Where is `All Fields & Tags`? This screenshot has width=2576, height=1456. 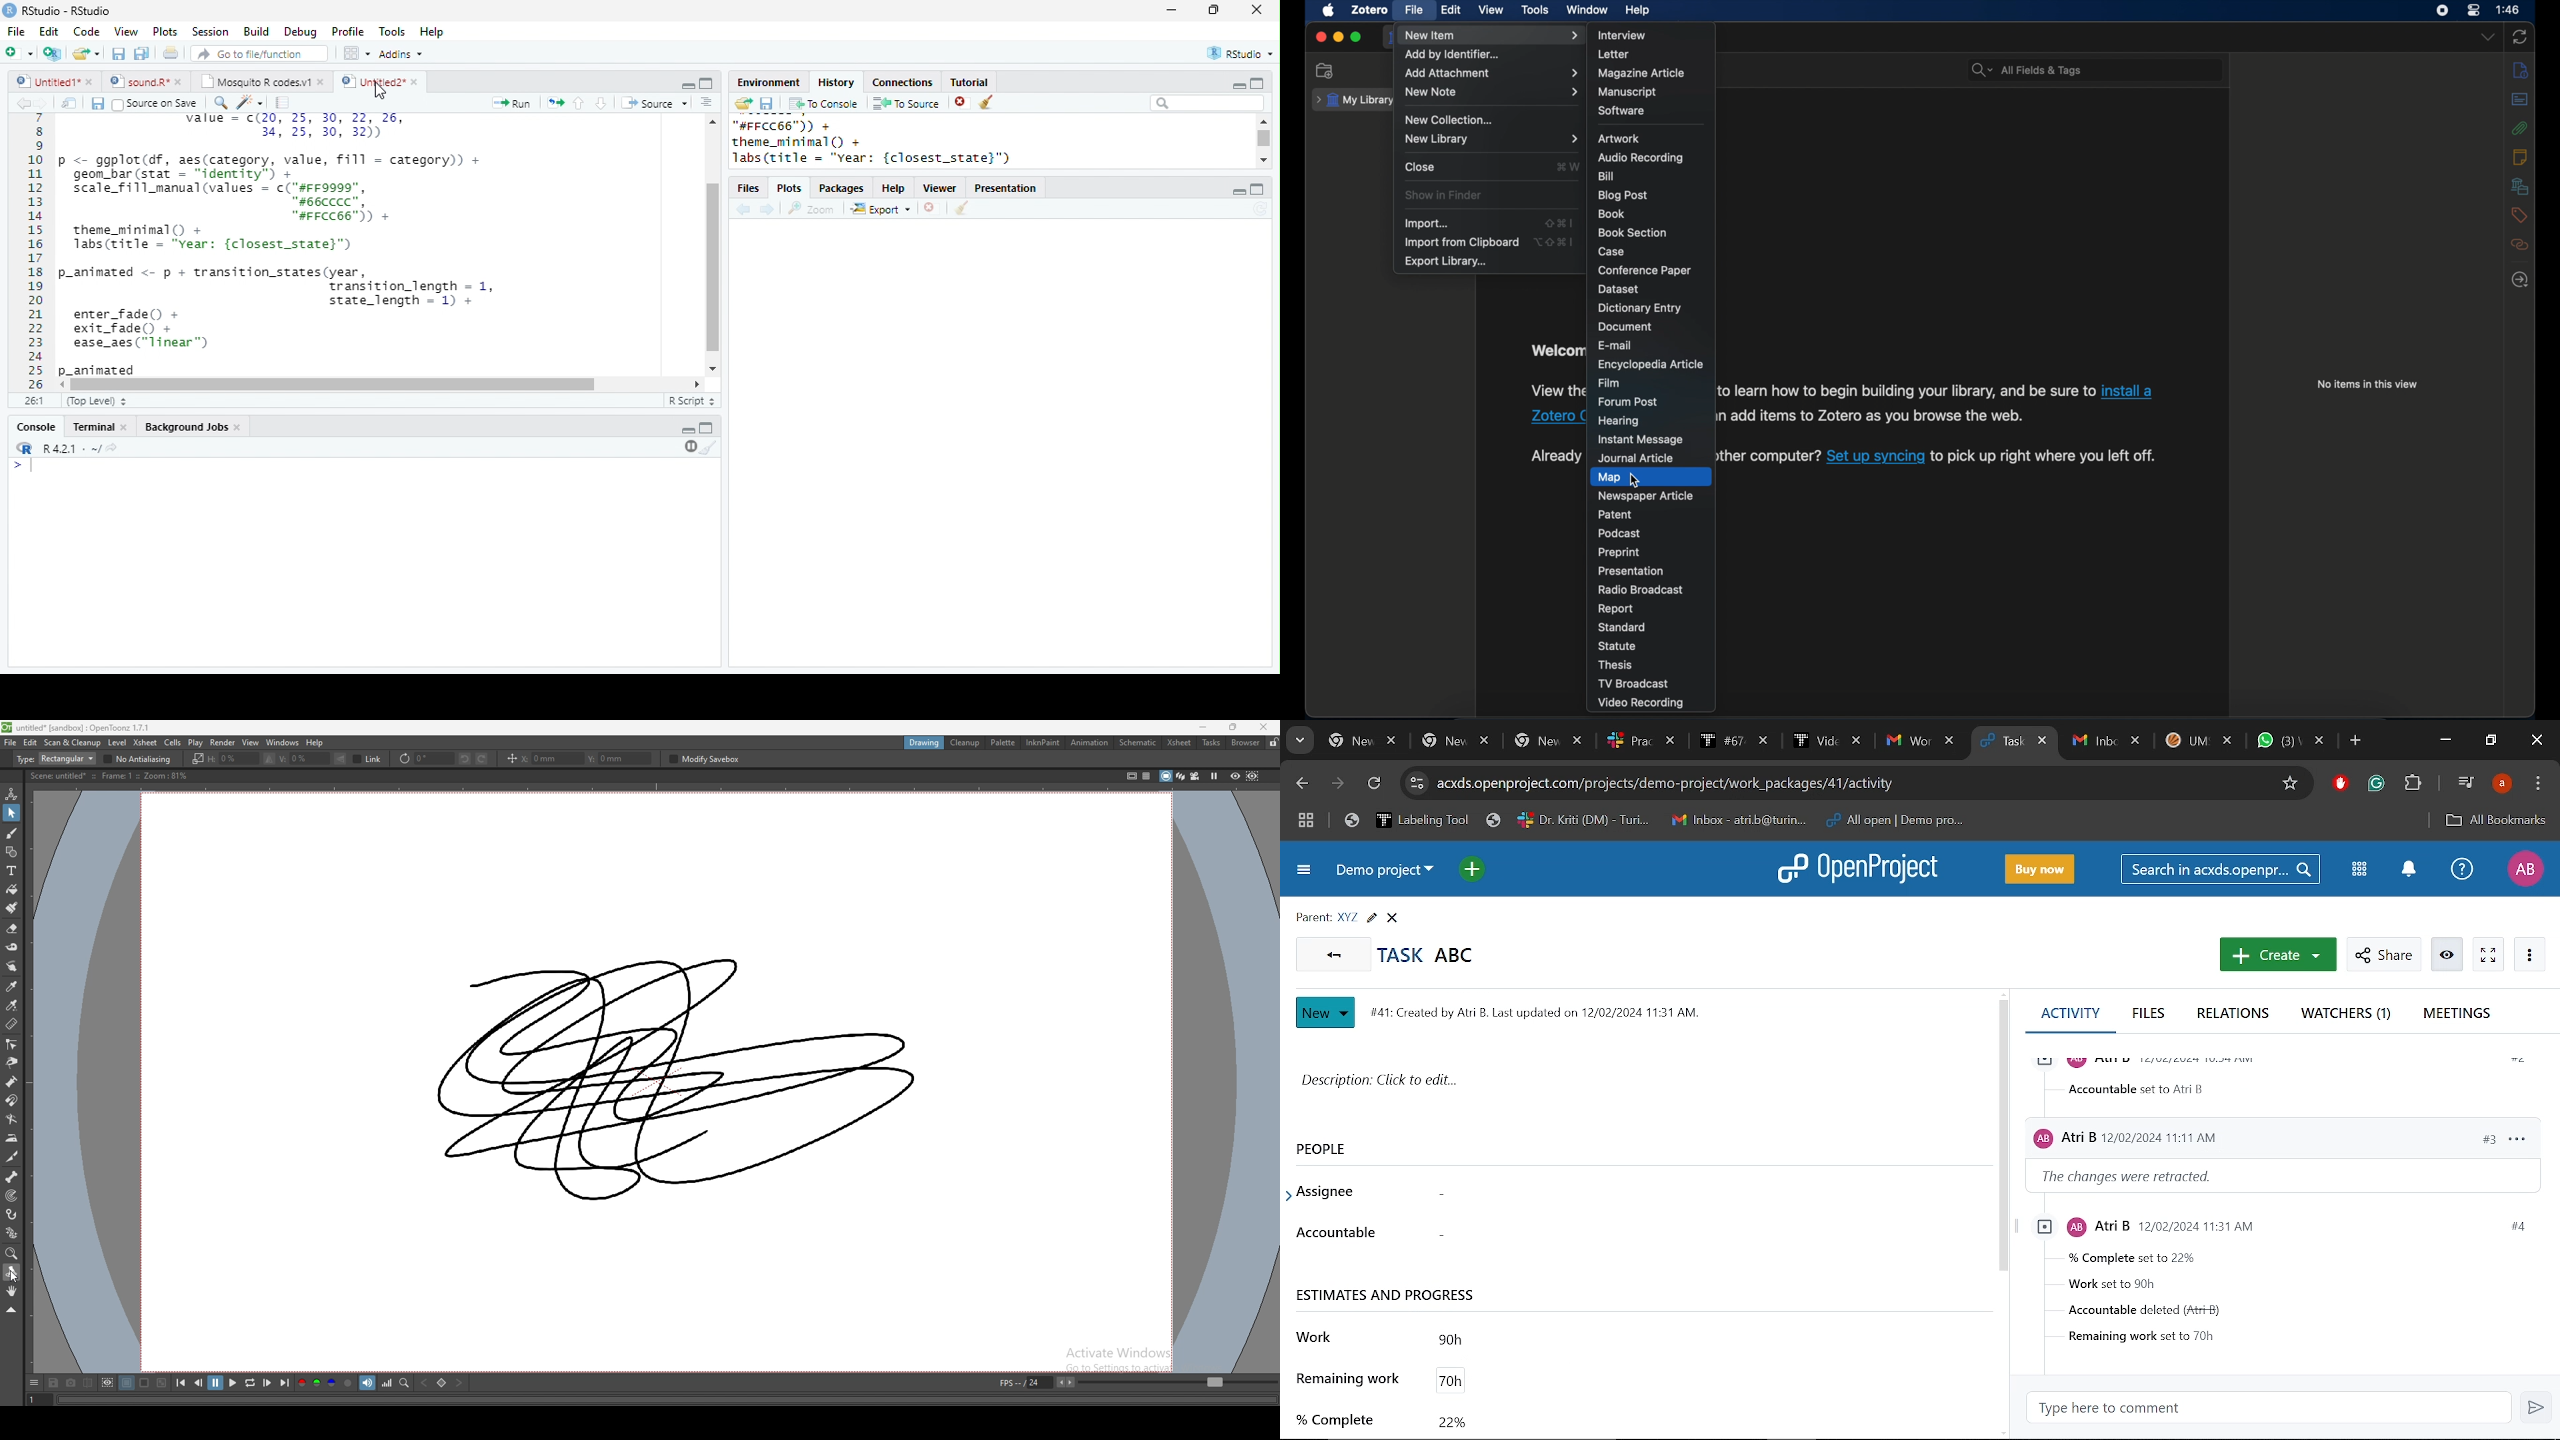
All Fields & Tags is located at coordinates (2095, 70).